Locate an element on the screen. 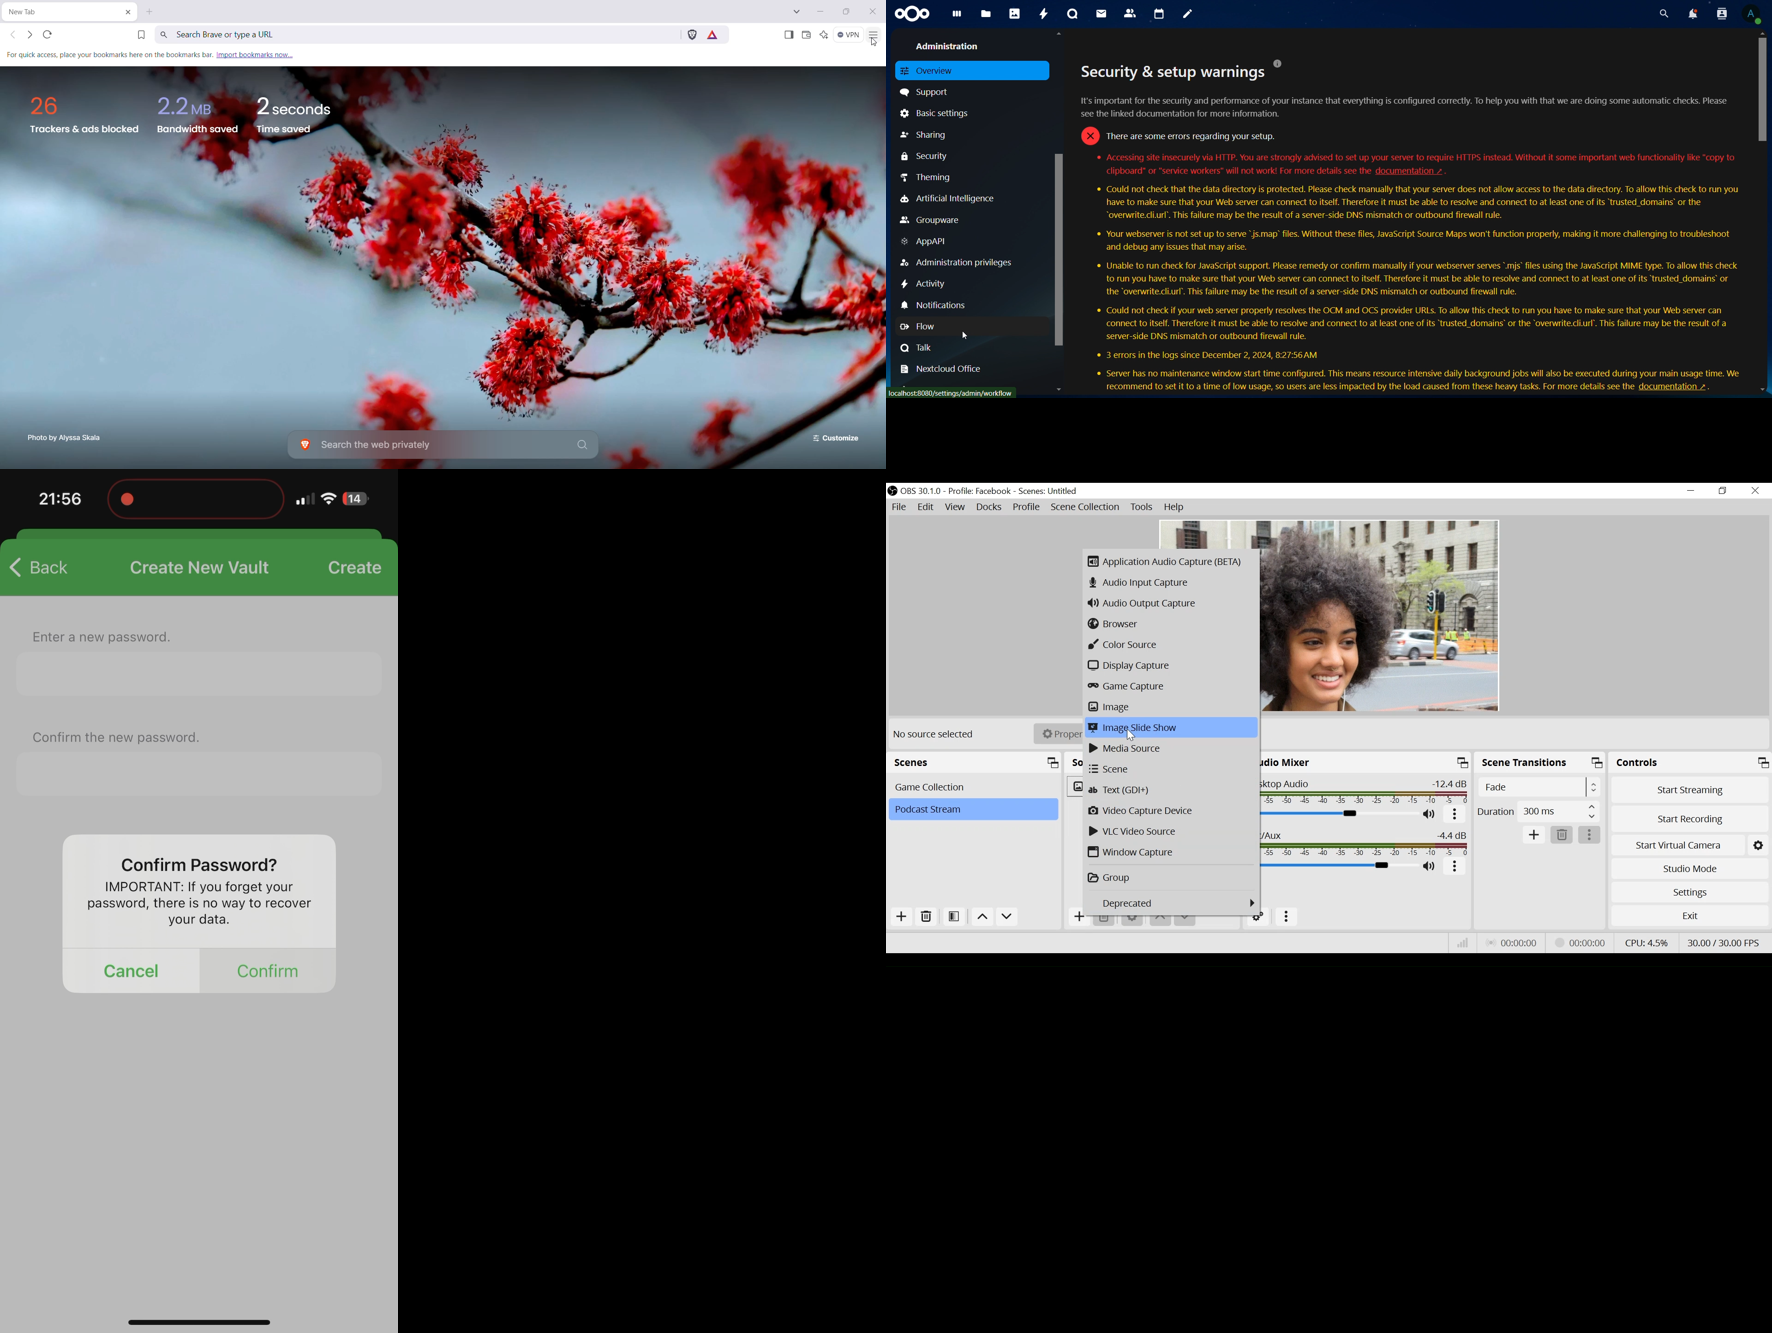  Frame Per Second is located at coordinates (1723, 941).